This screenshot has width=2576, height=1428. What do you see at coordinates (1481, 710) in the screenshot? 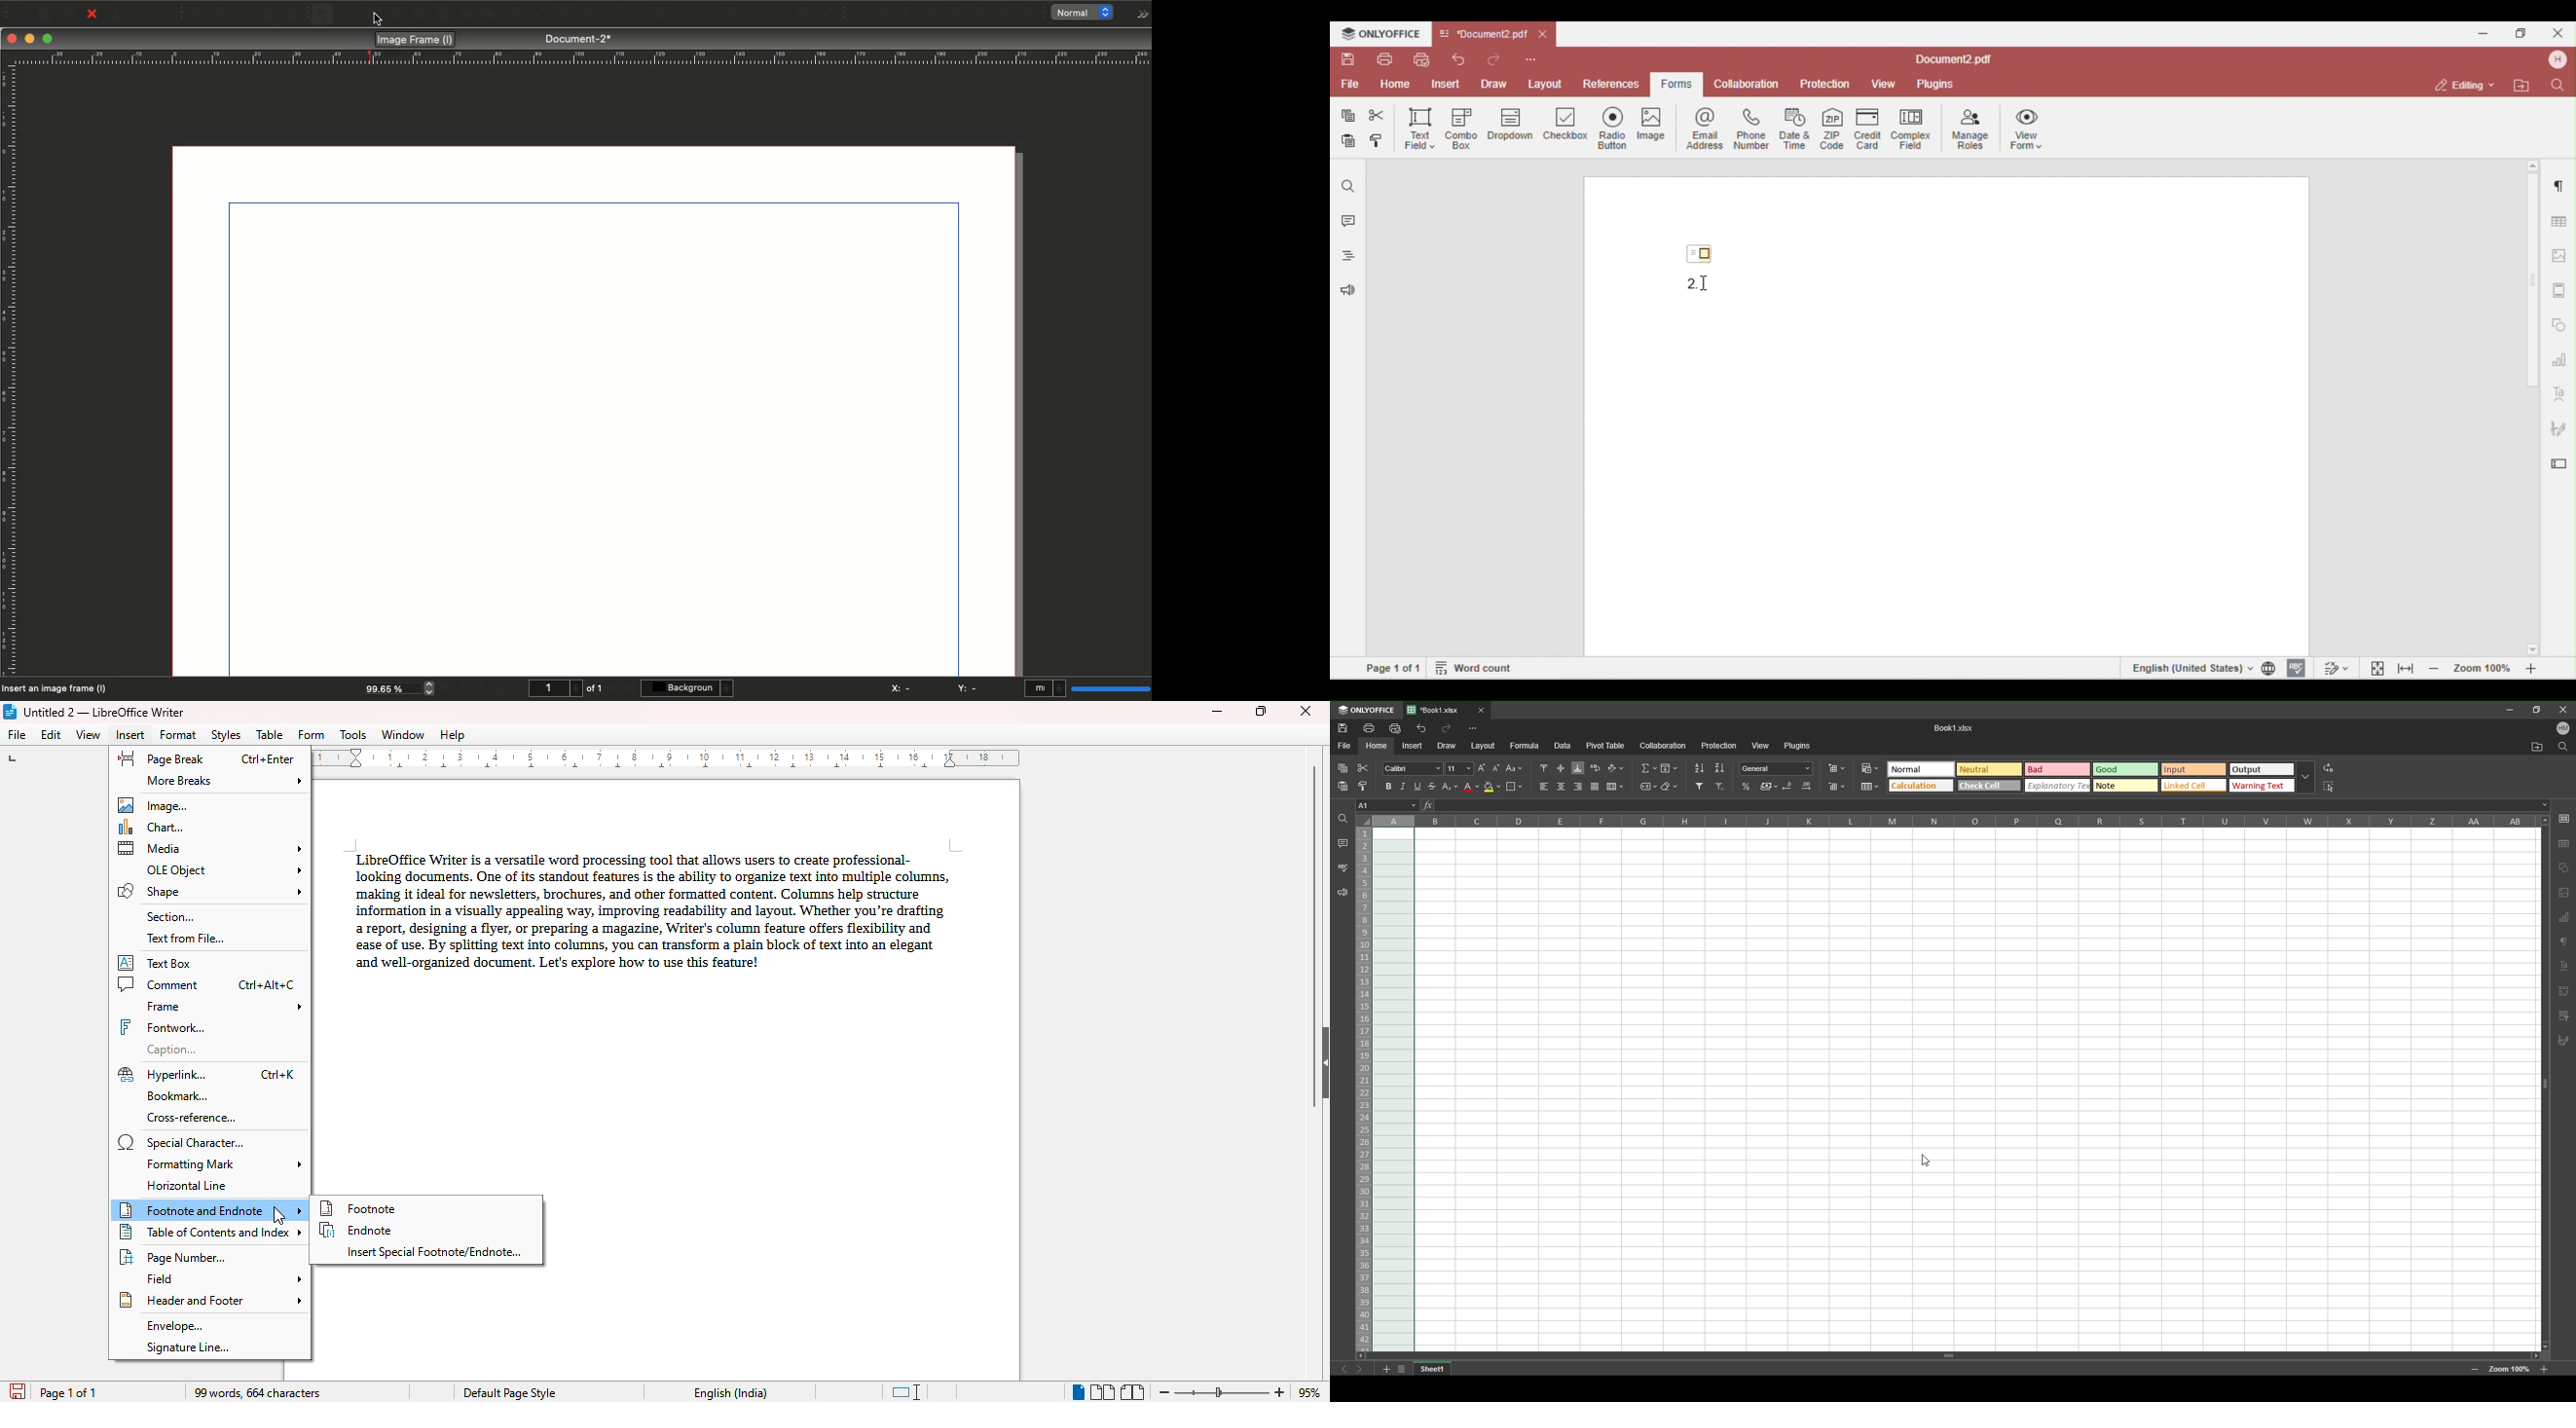
I see `close tab` at bounding box center [1481, 710].